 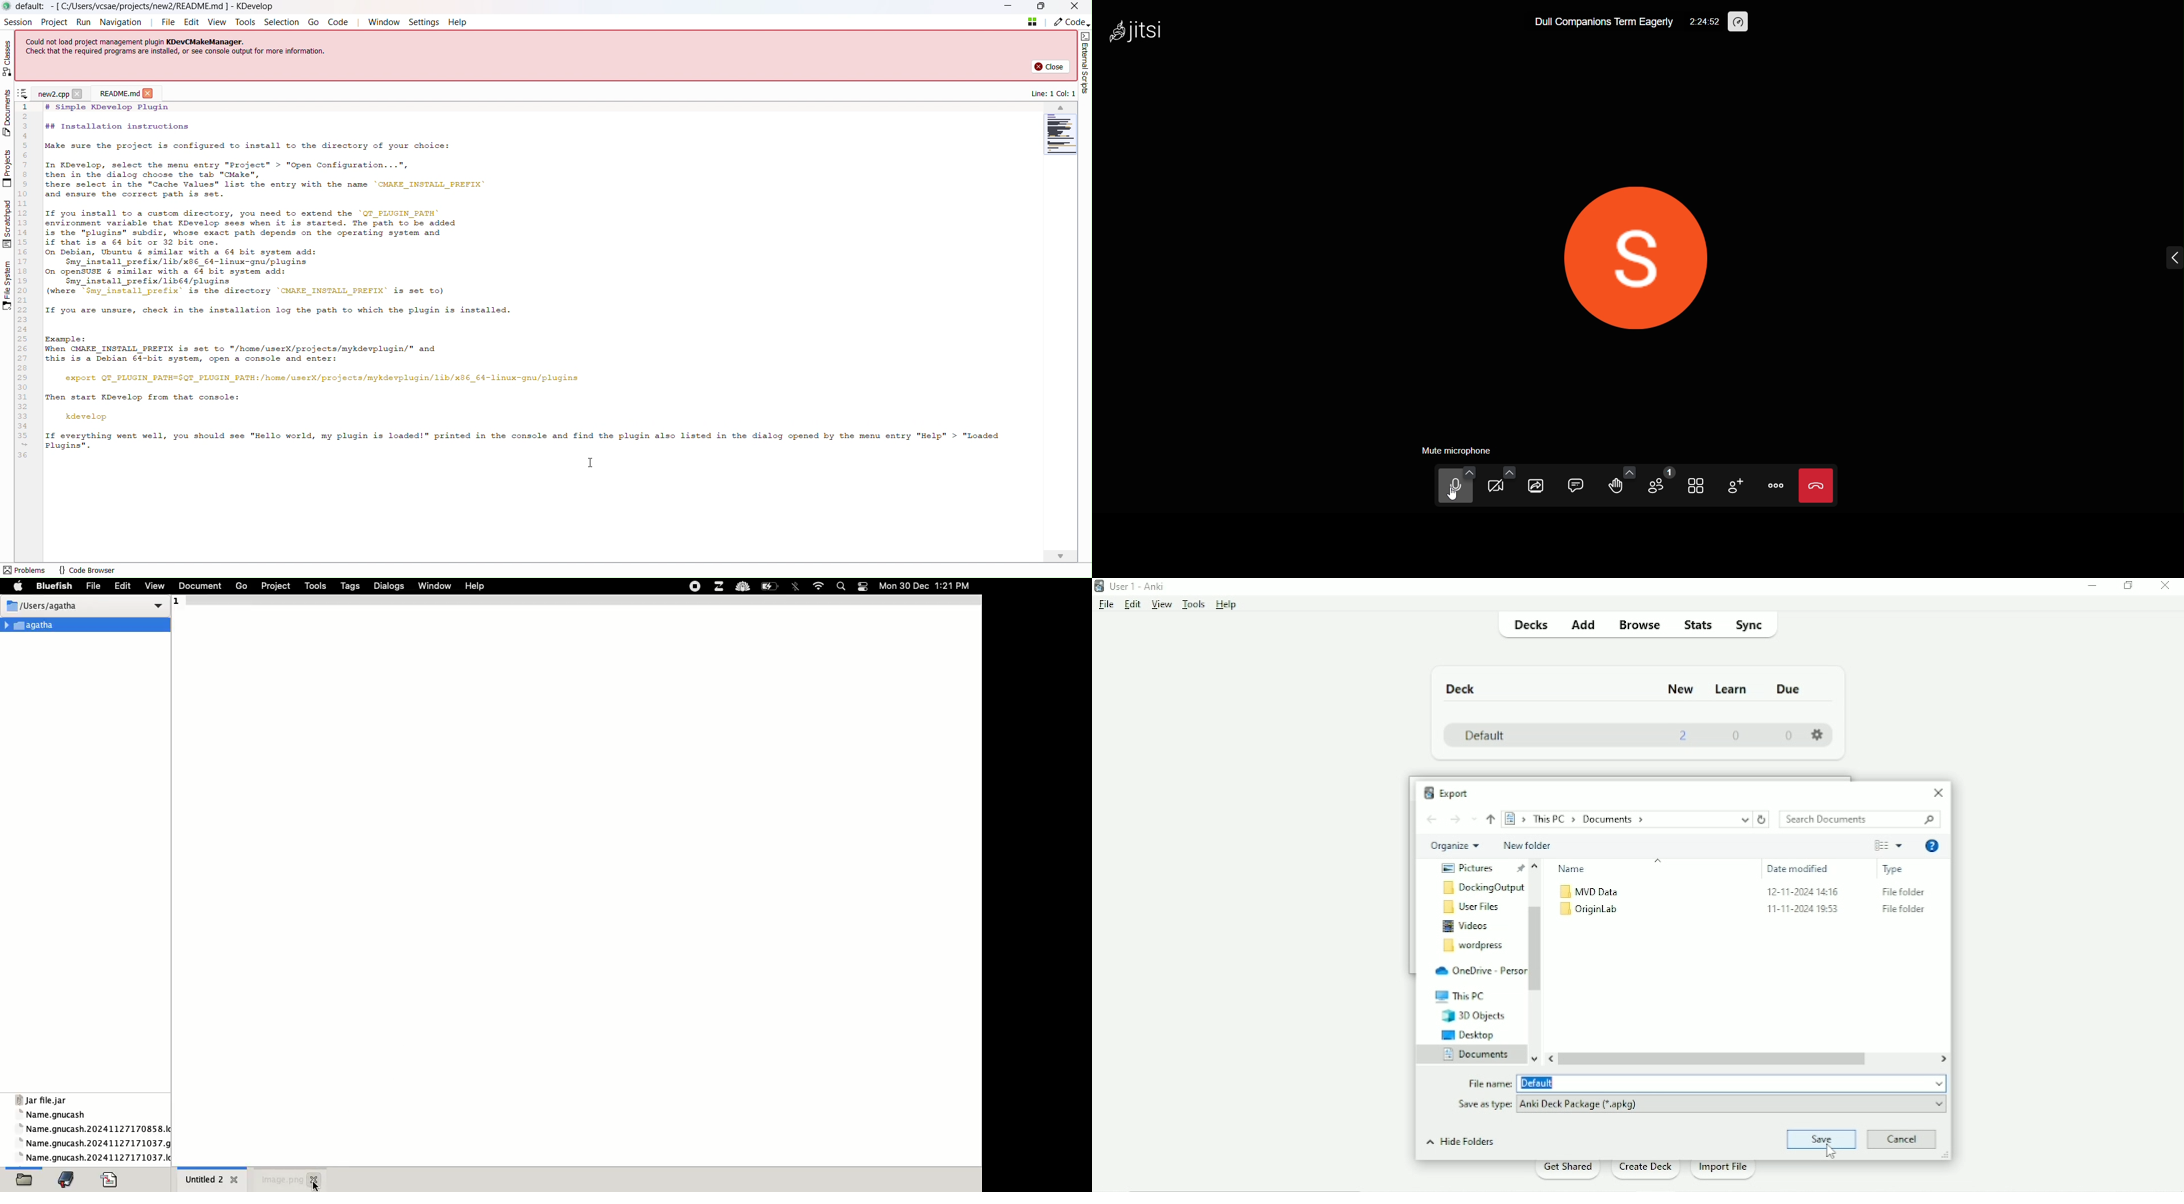 I want to click on File Folder, so click(x=1905, y=891).